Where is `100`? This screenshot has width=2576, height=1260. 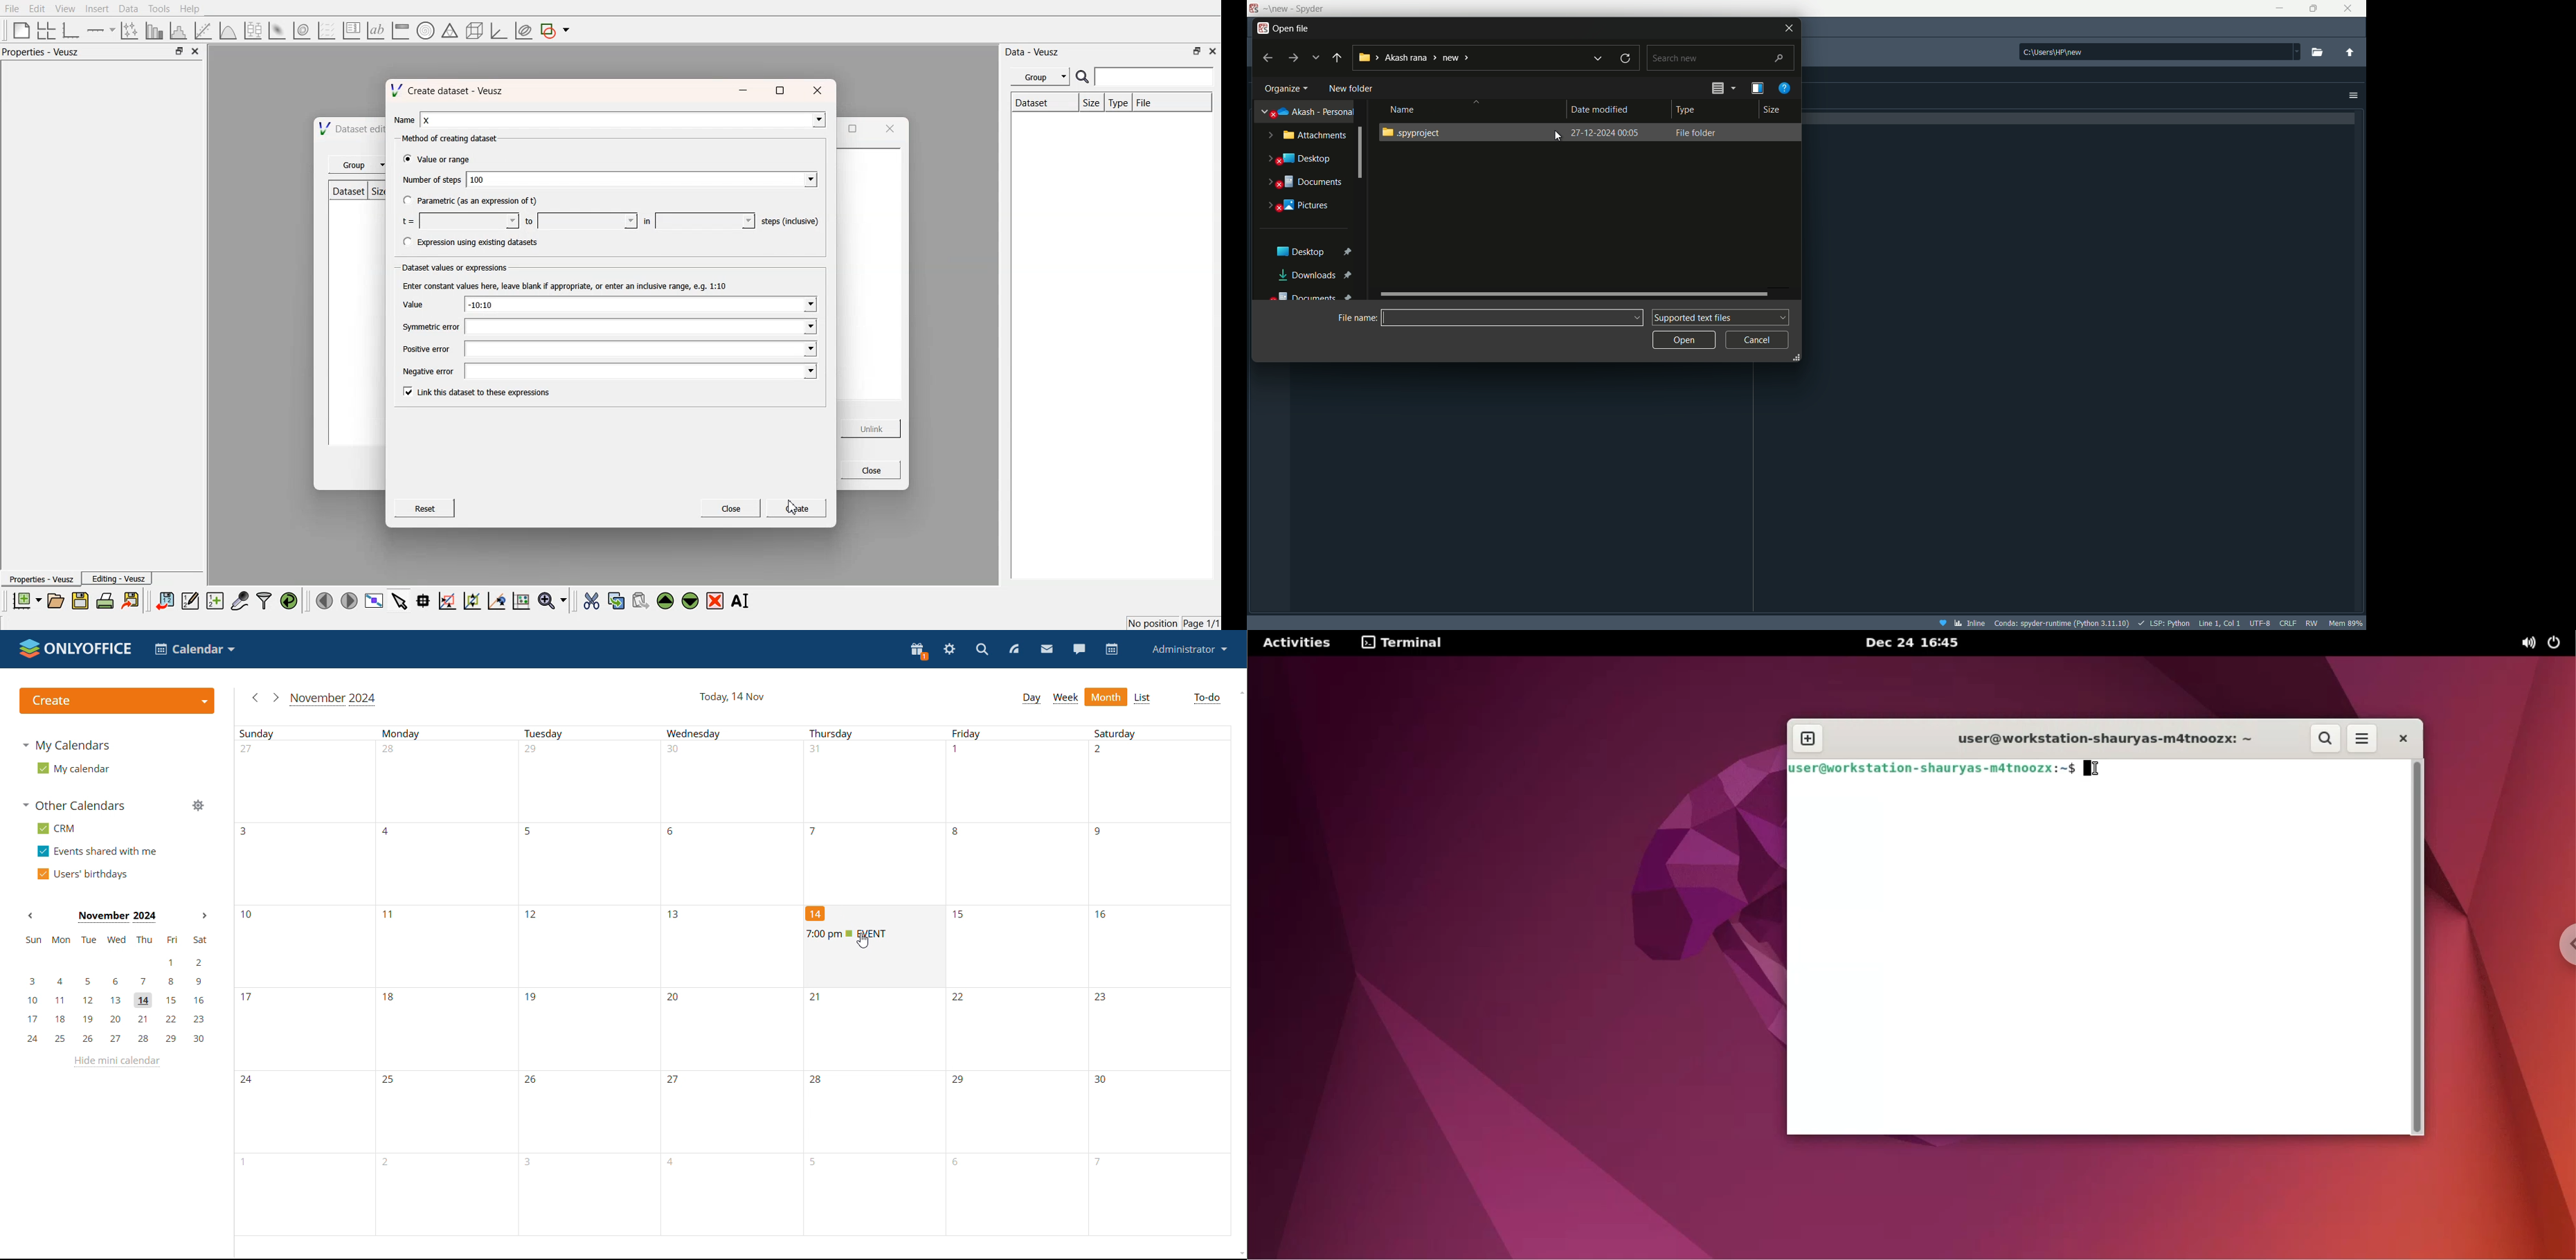 100 is located at coordinates (643, 179).